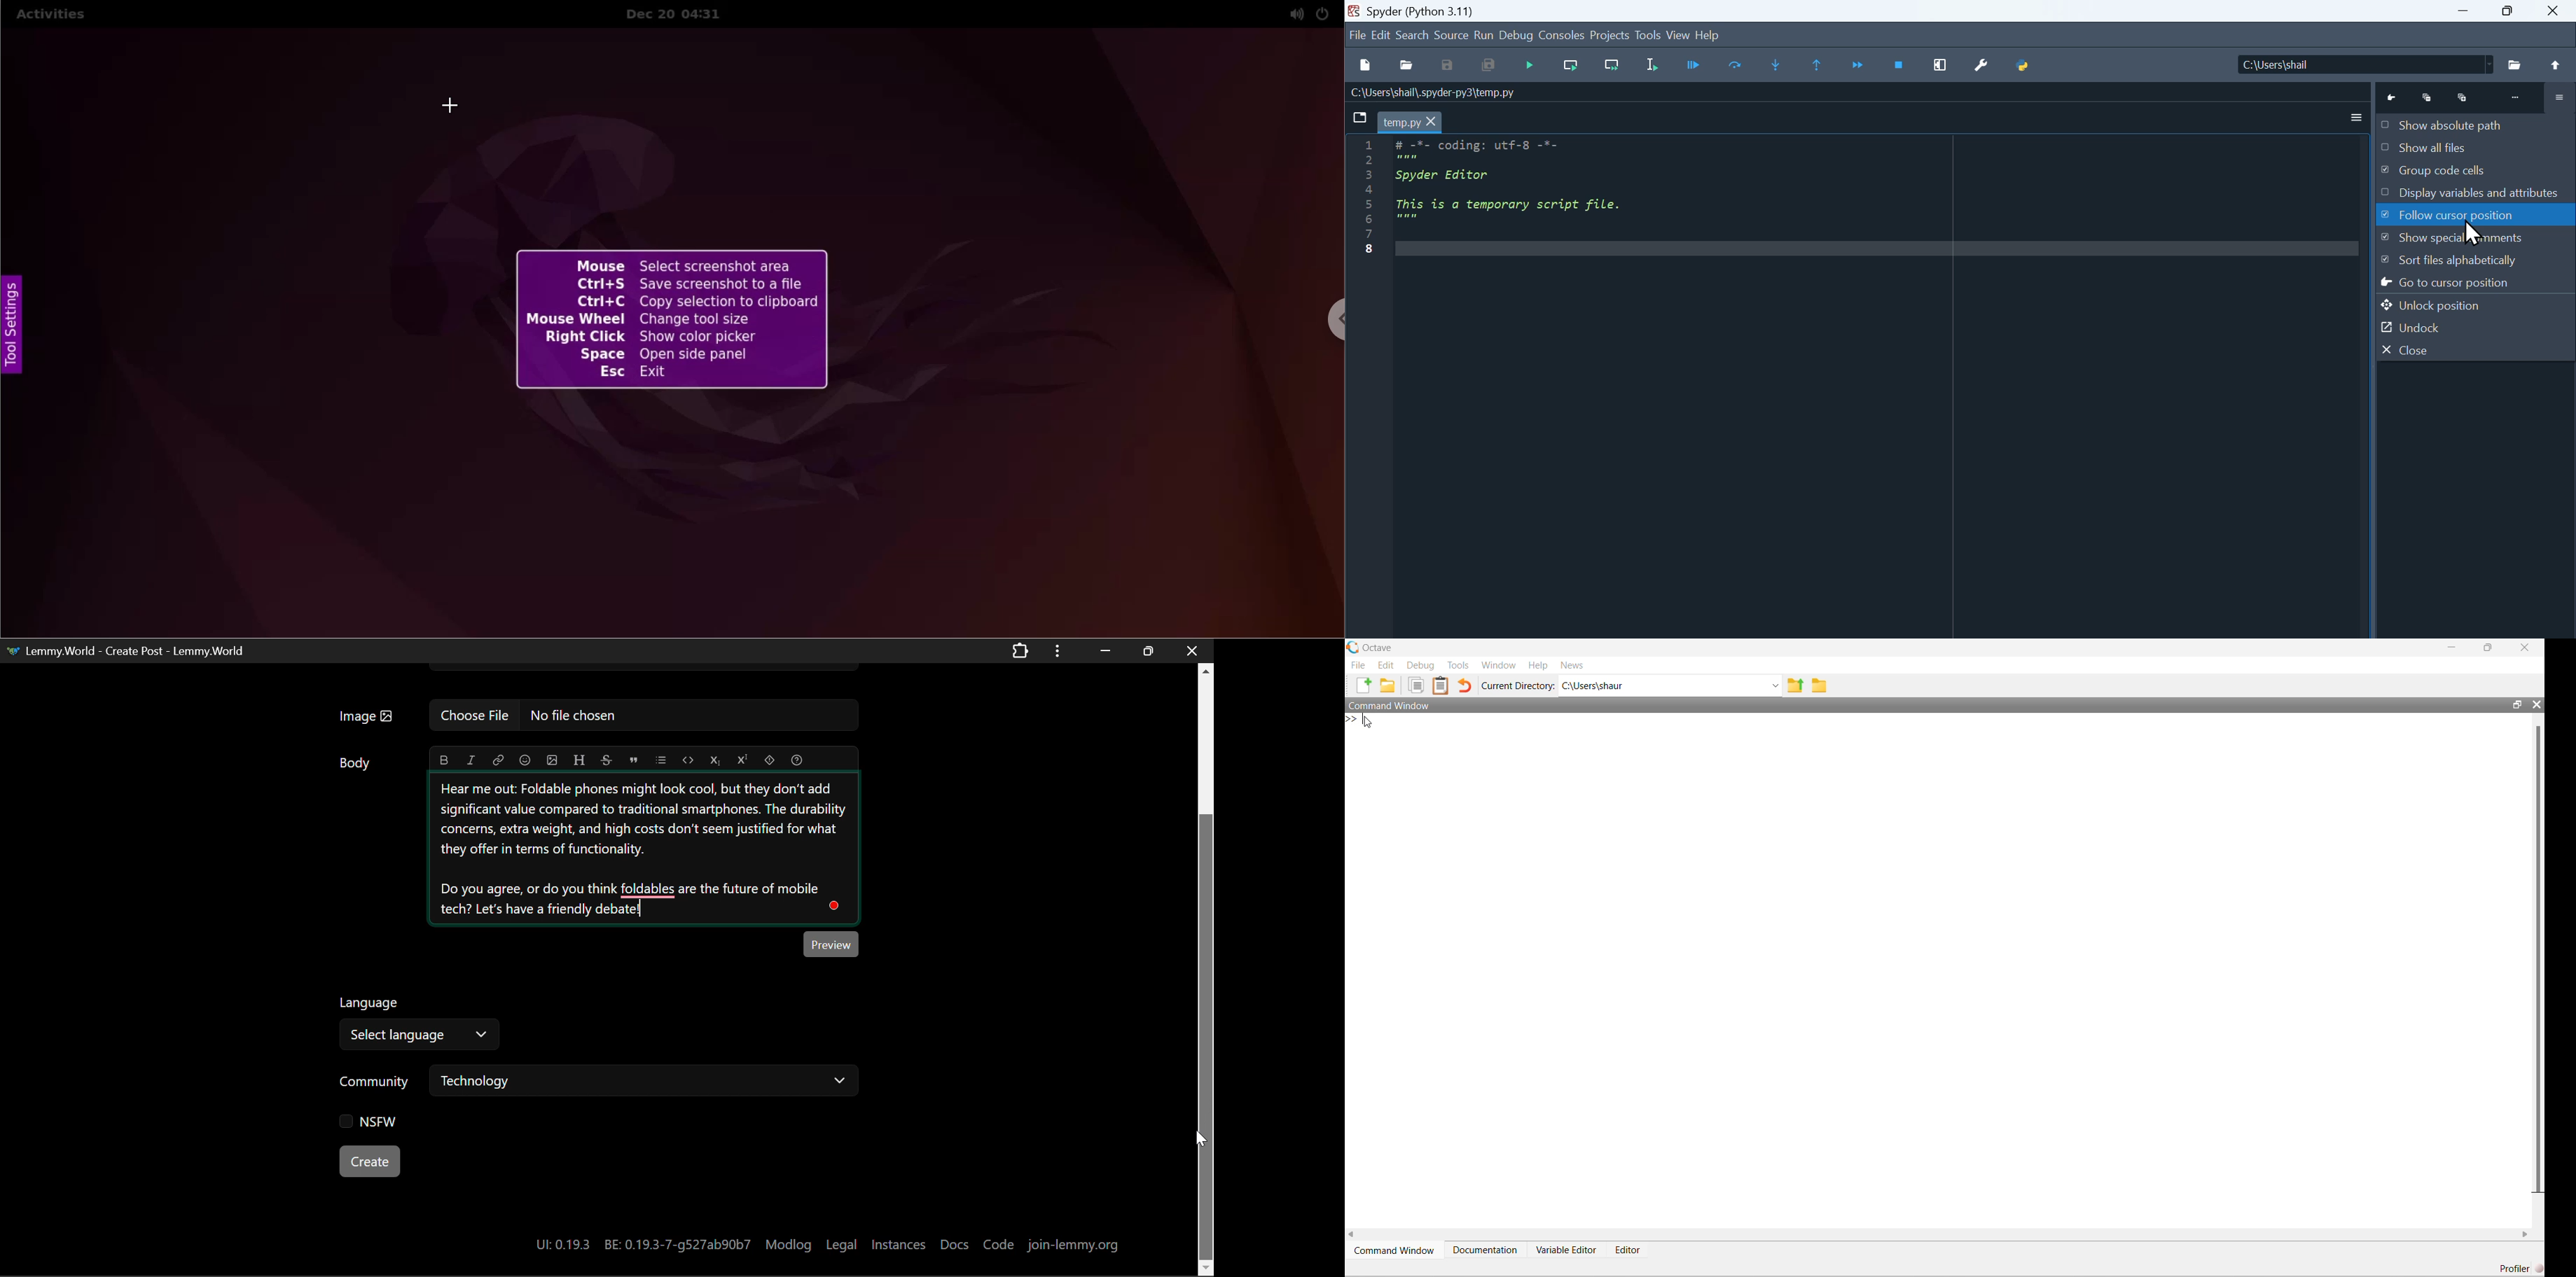 Image resolution: width=2576 pixels, height=1288 pixels. Describe the element at coordinates (1370, 202) in the screenshot. I see `line numbers` at that location.